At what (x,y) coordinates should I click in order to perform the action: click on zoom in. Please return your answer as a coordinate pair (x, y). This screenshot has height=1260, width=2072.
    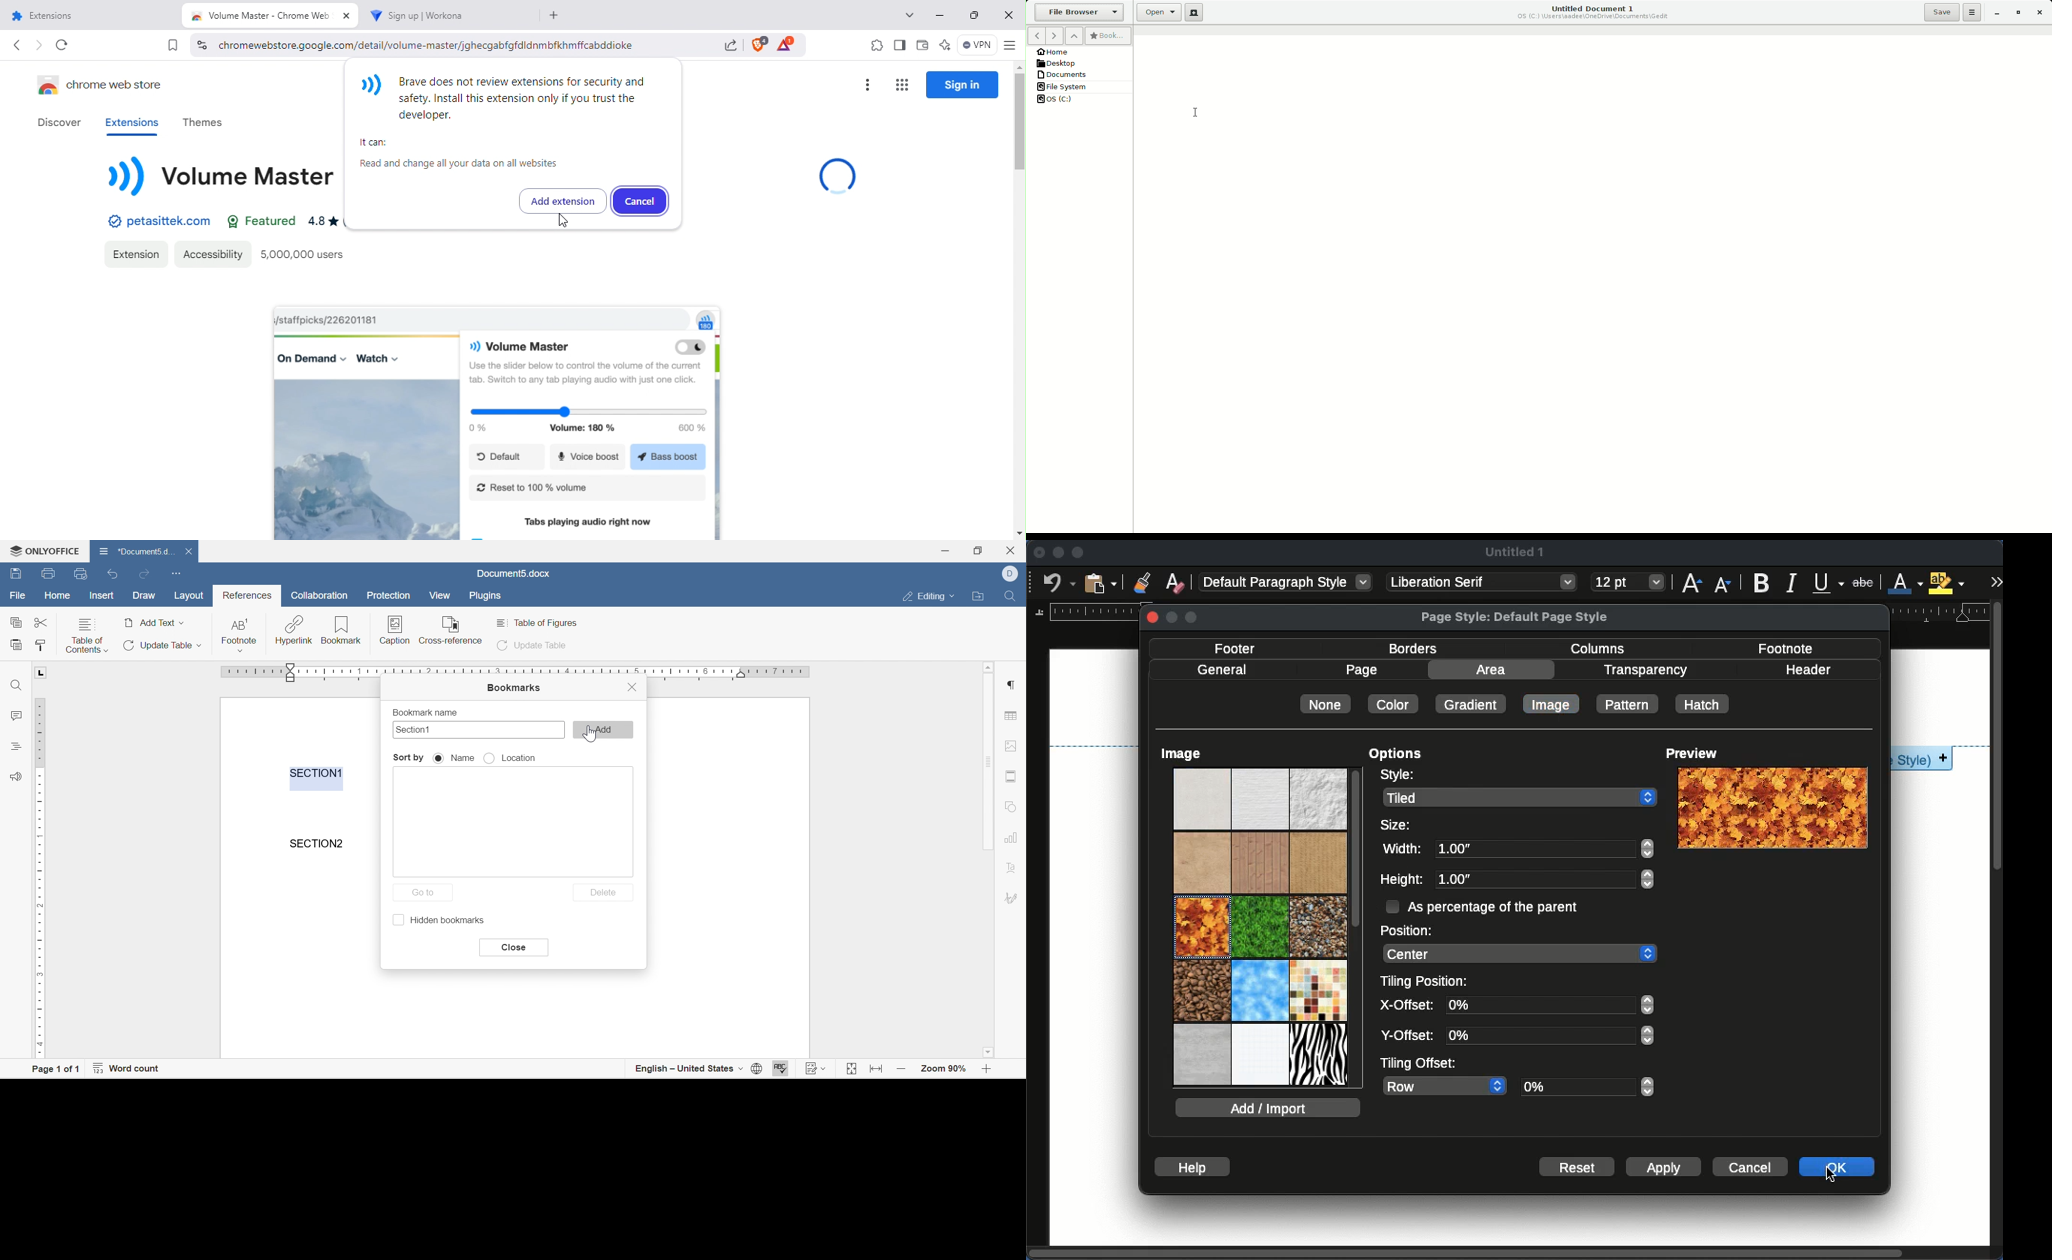
    Looking at the image, I should click on (903, 1068).